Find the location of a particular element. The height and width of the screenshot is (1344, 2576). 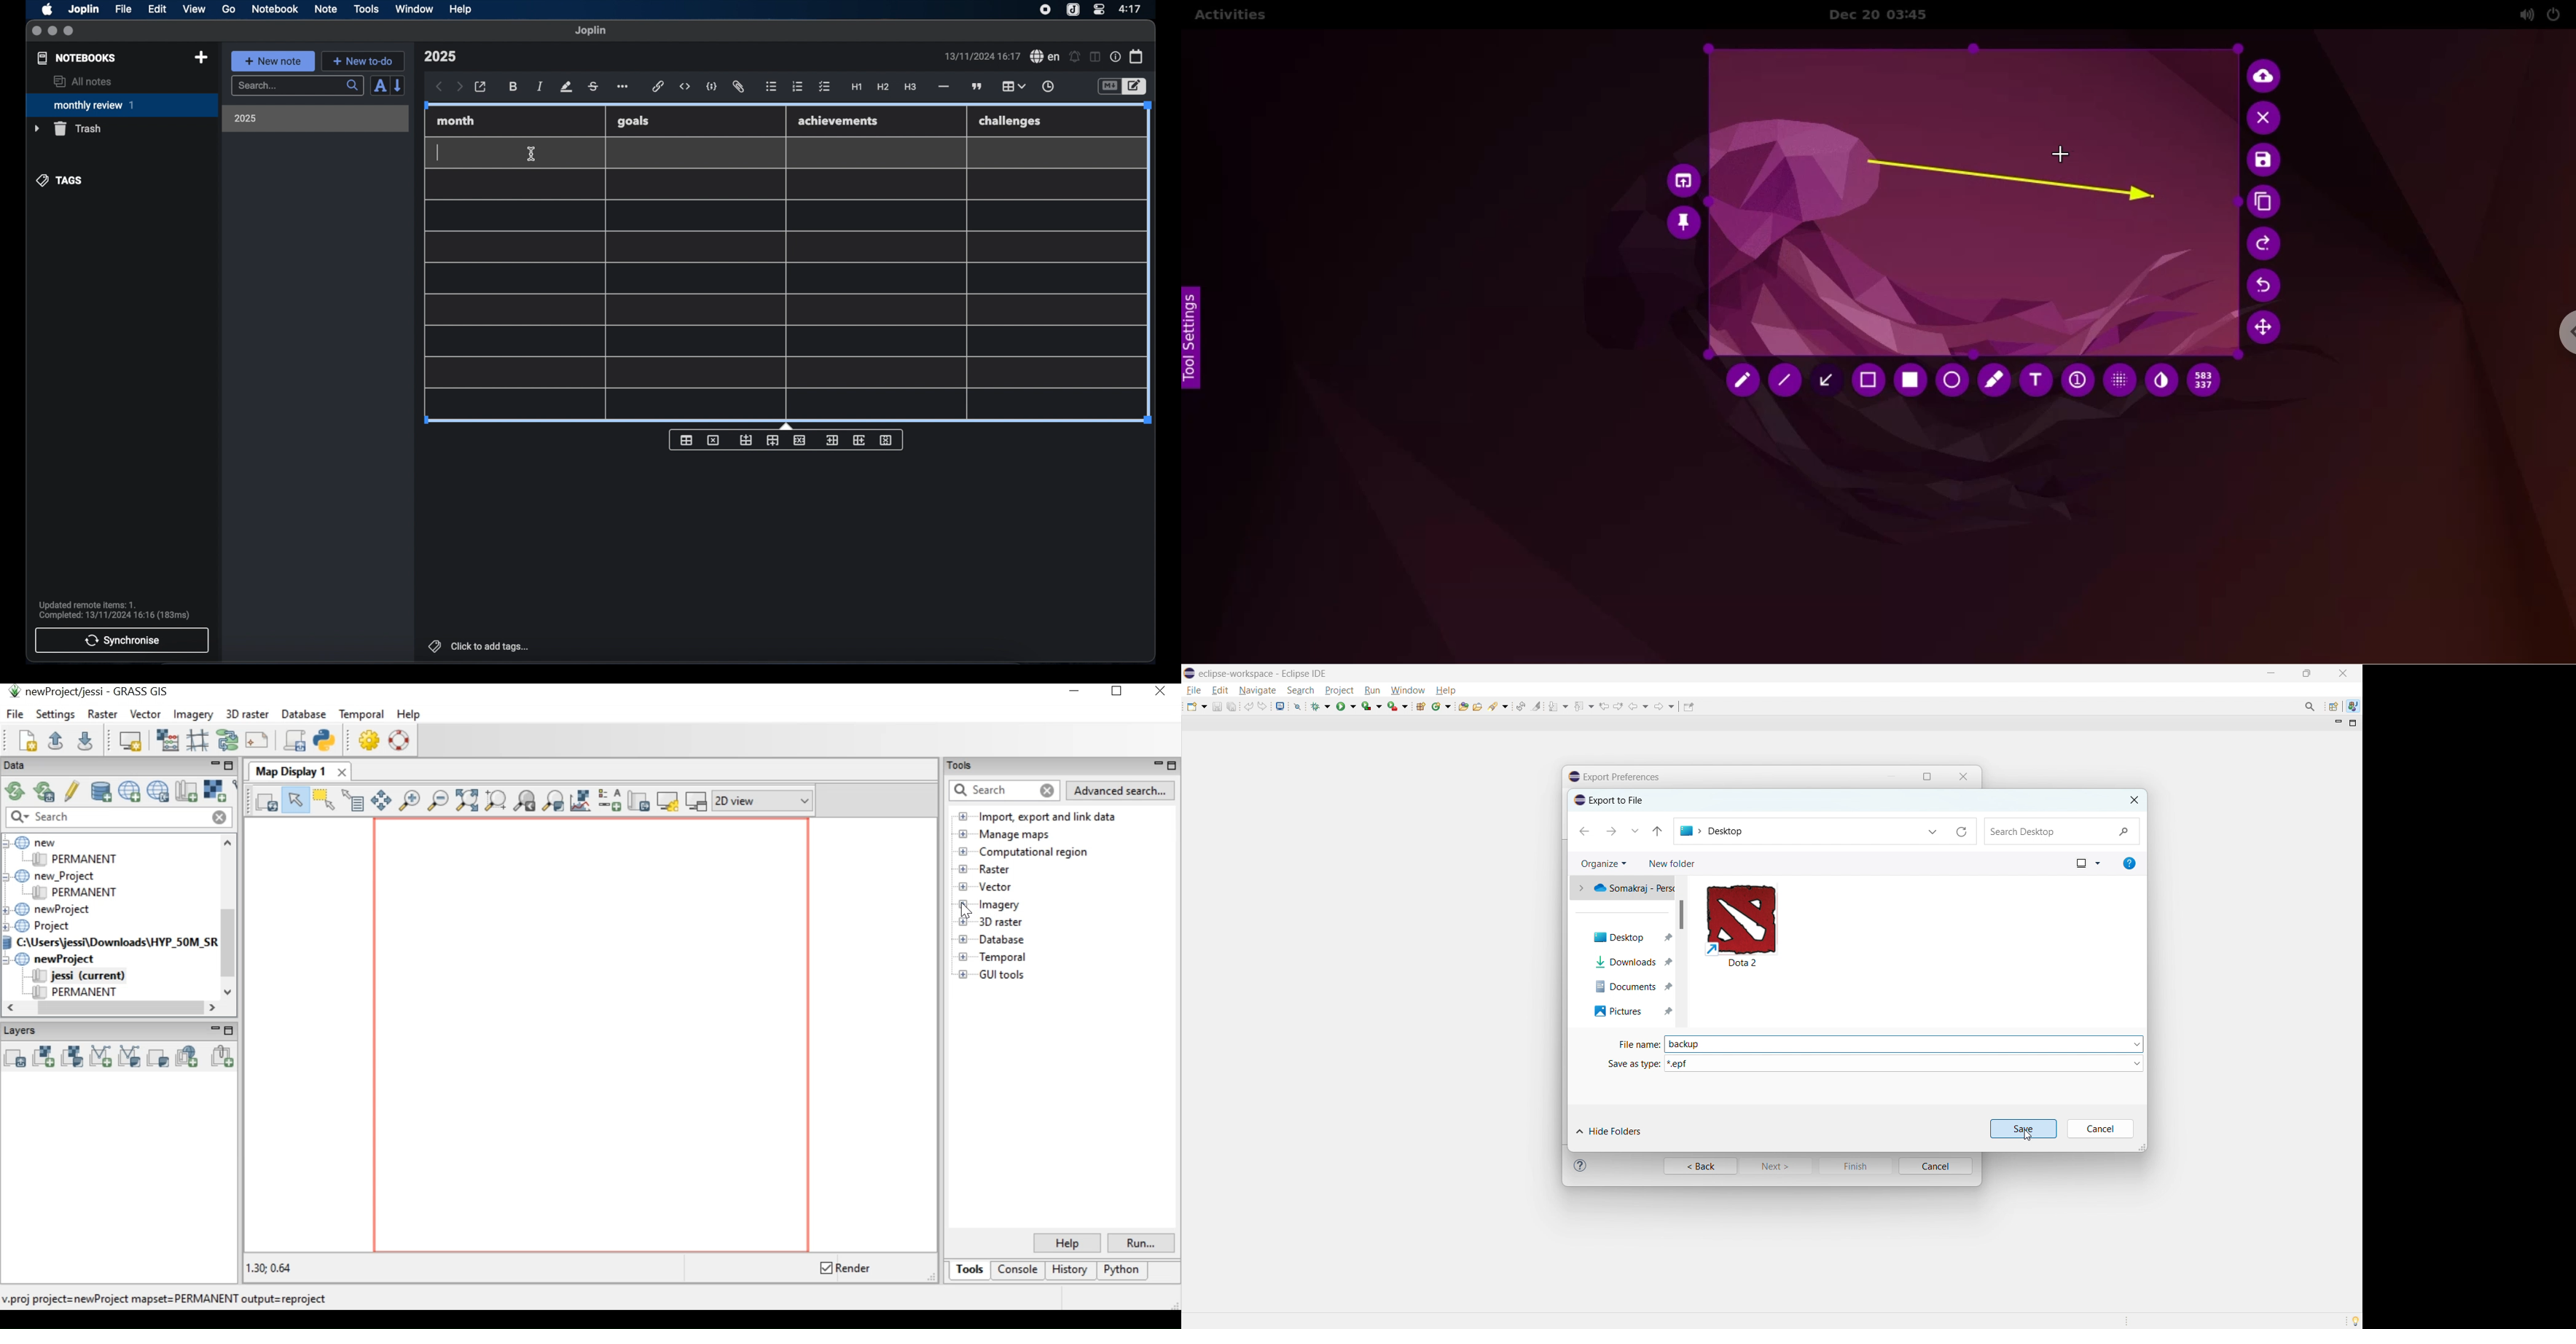

delete table is located at coordinates (713, 441).